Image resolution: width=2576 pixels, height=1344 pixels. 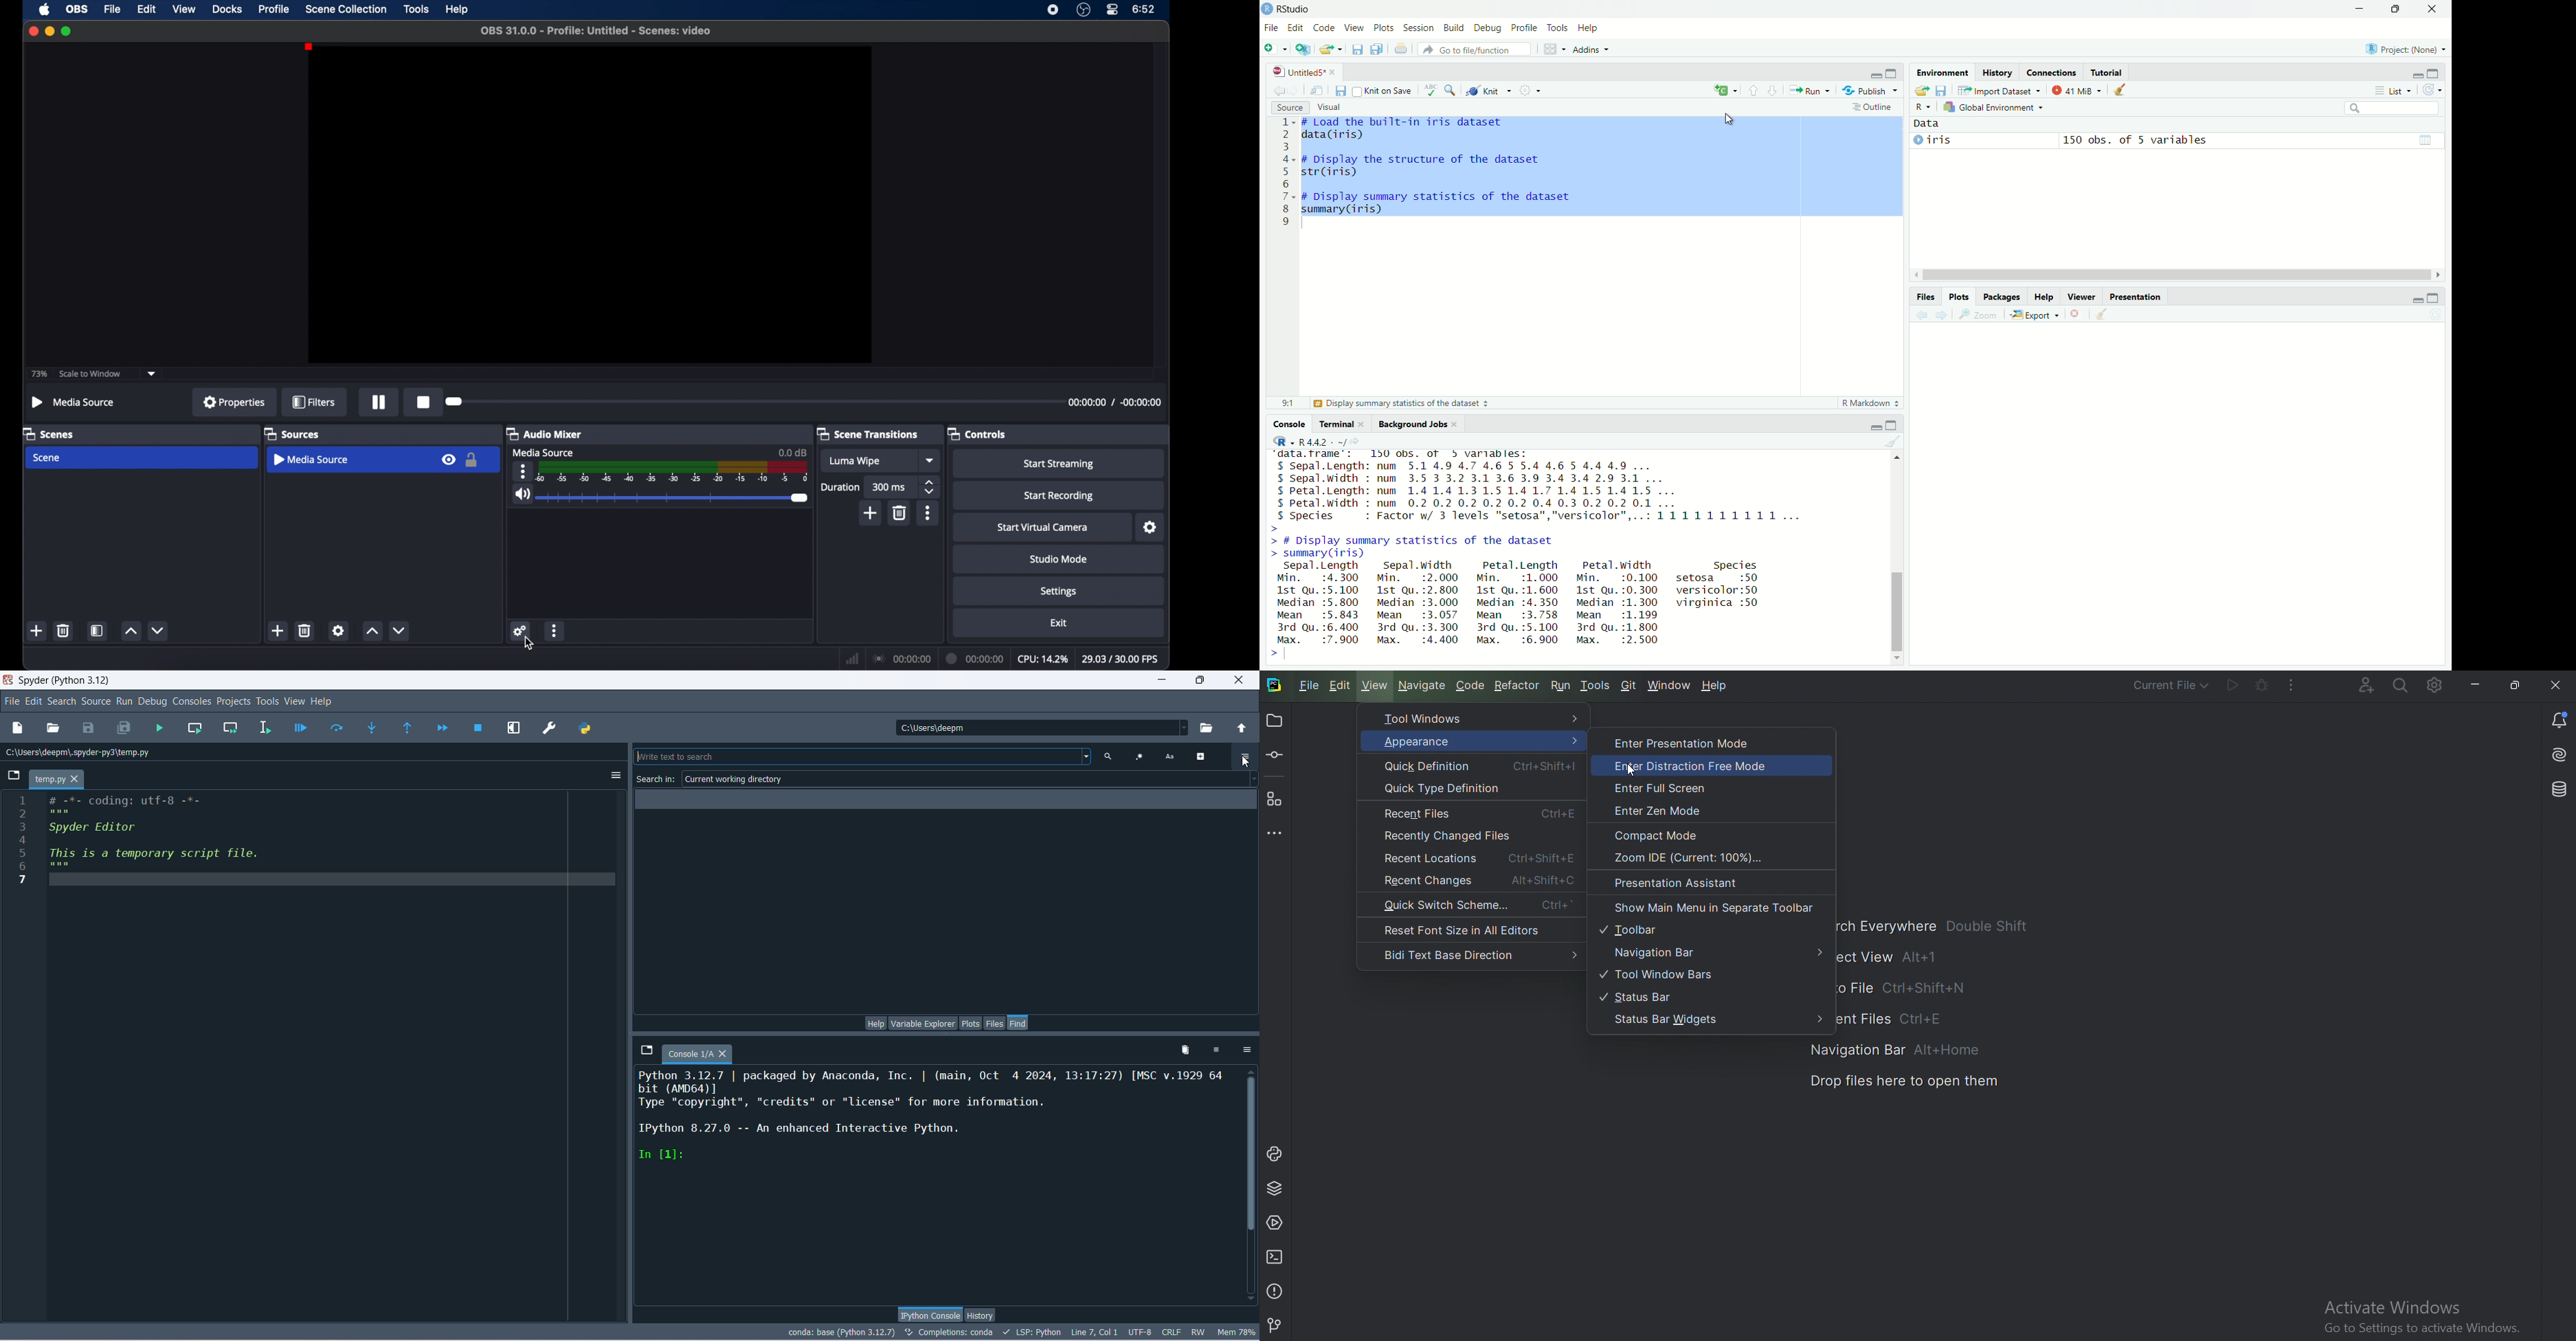 What do you see at coordinates (89, 374) in the screenshot?
I see `scale to window` at bounding box center [89, 374].